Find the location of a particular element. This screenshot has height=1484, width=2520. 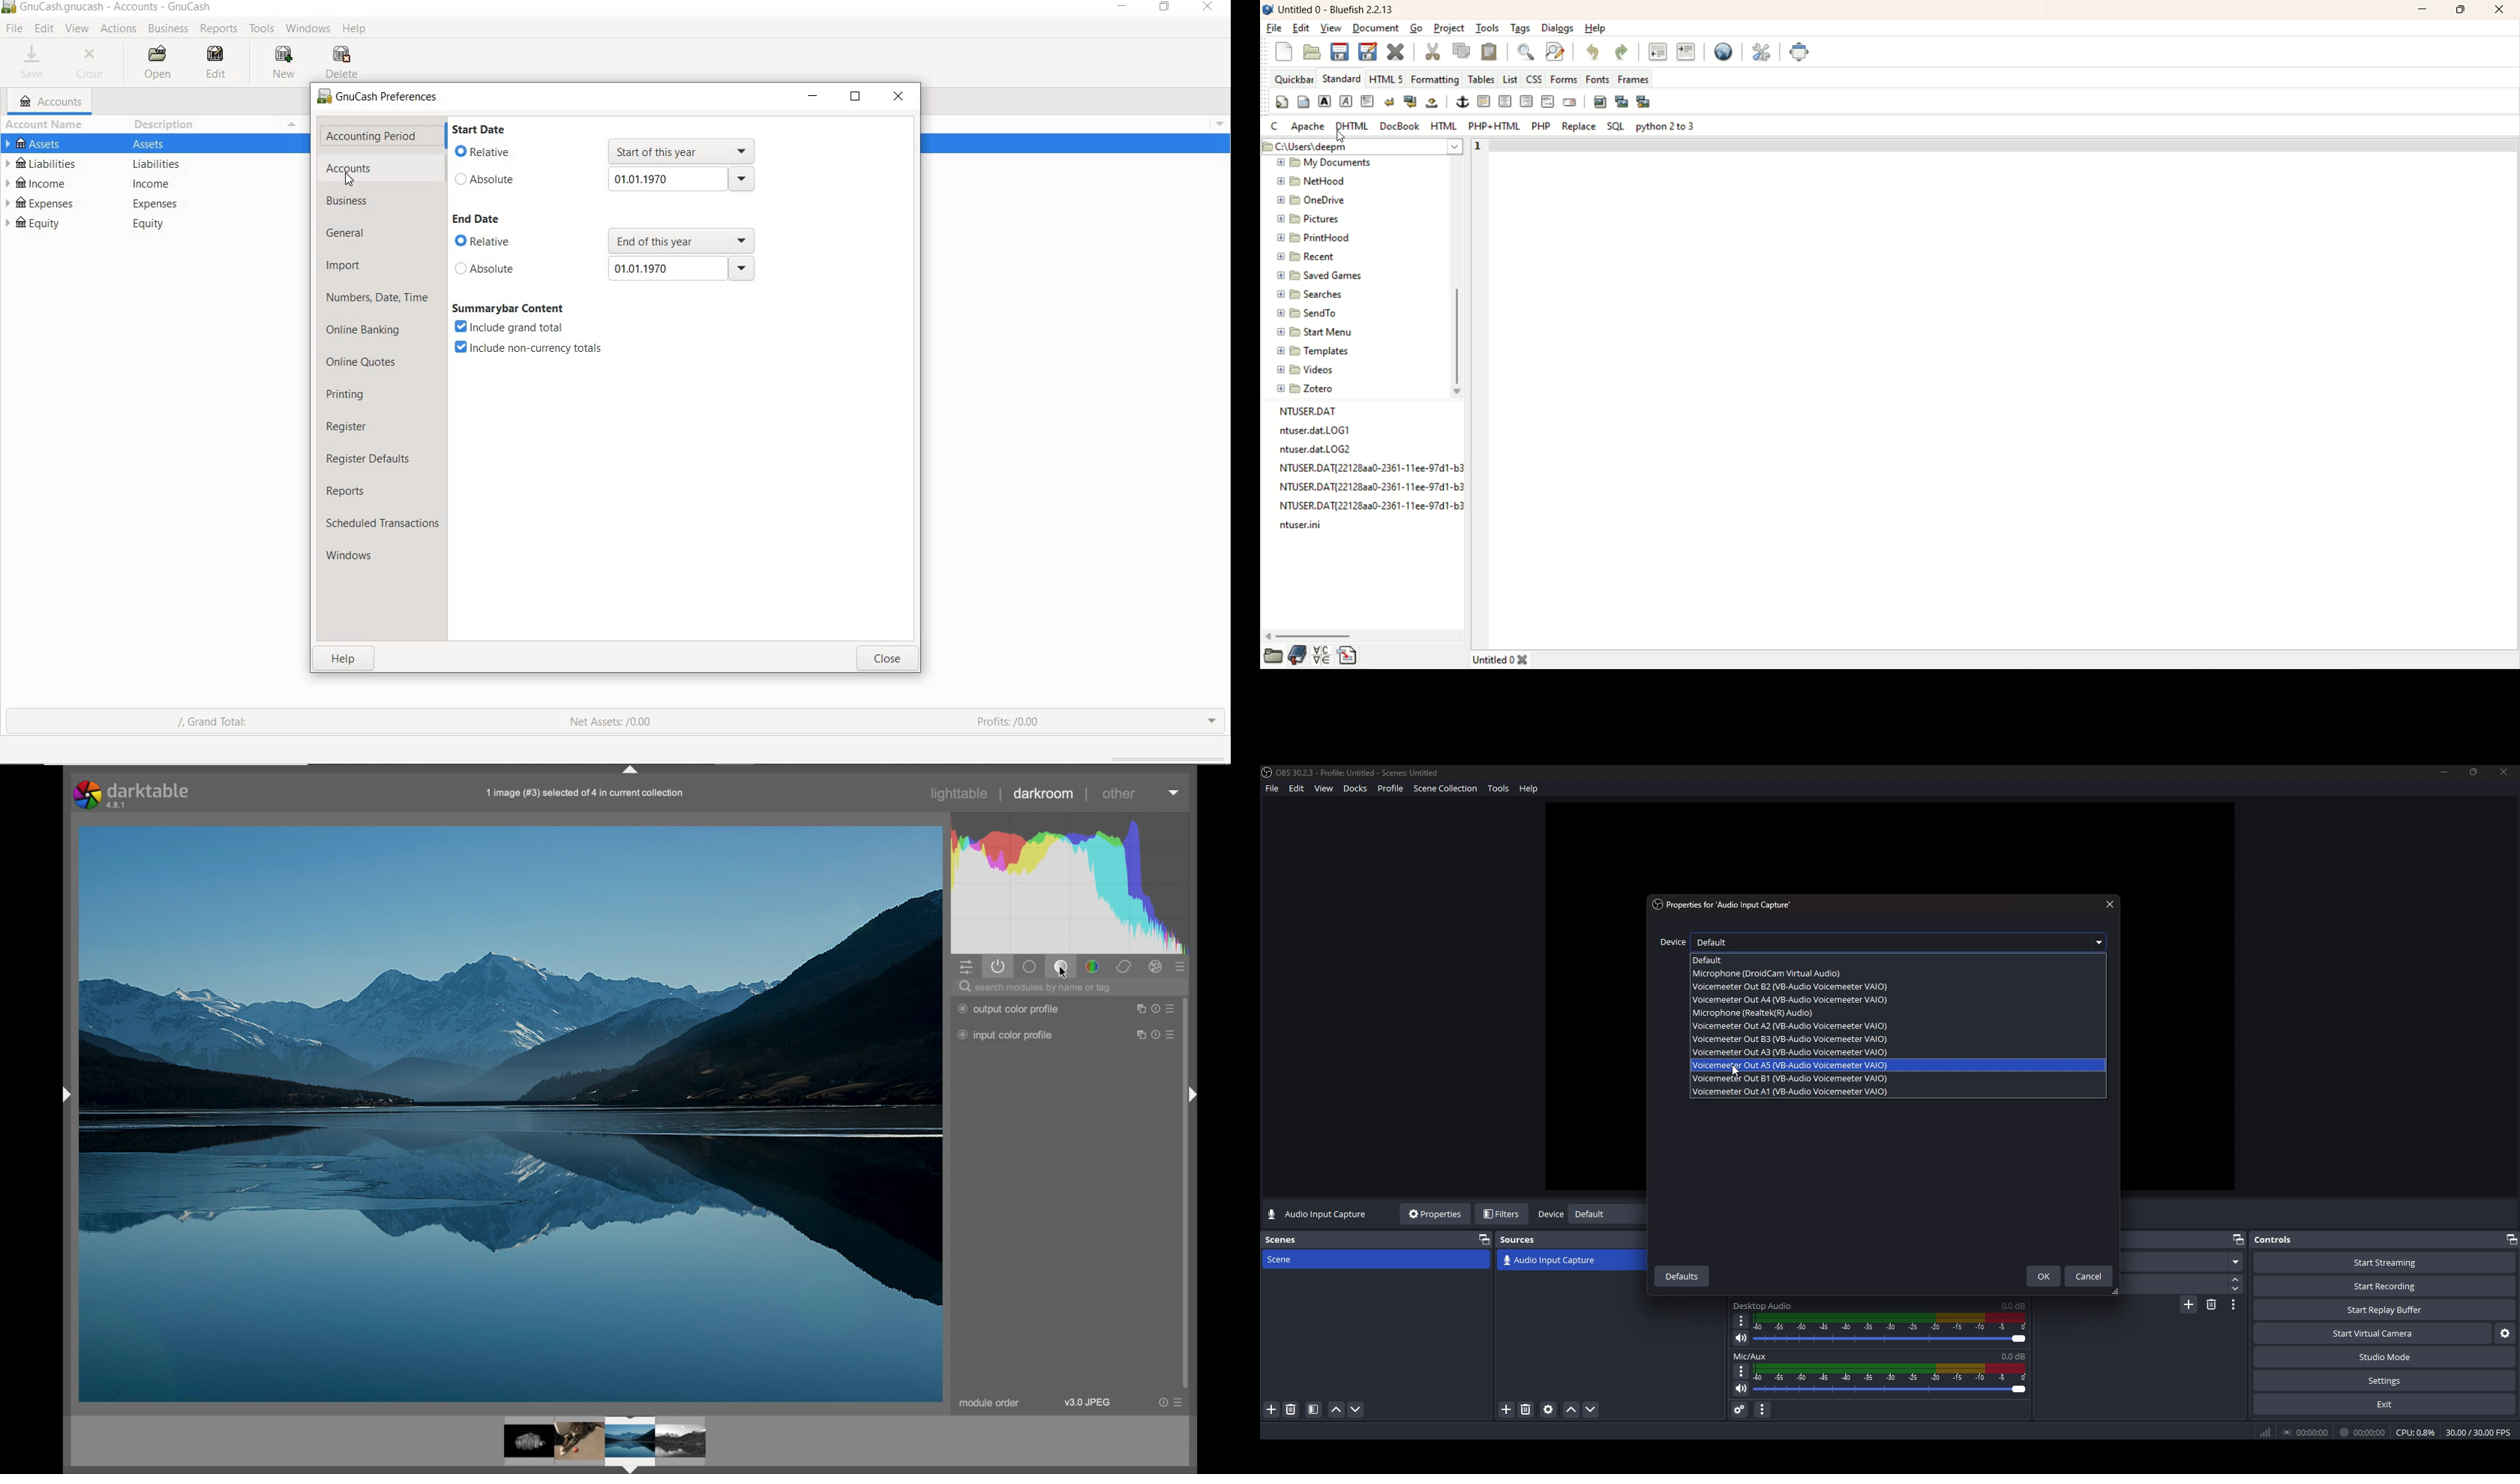

pictures is located at coordinates (1310, 218).